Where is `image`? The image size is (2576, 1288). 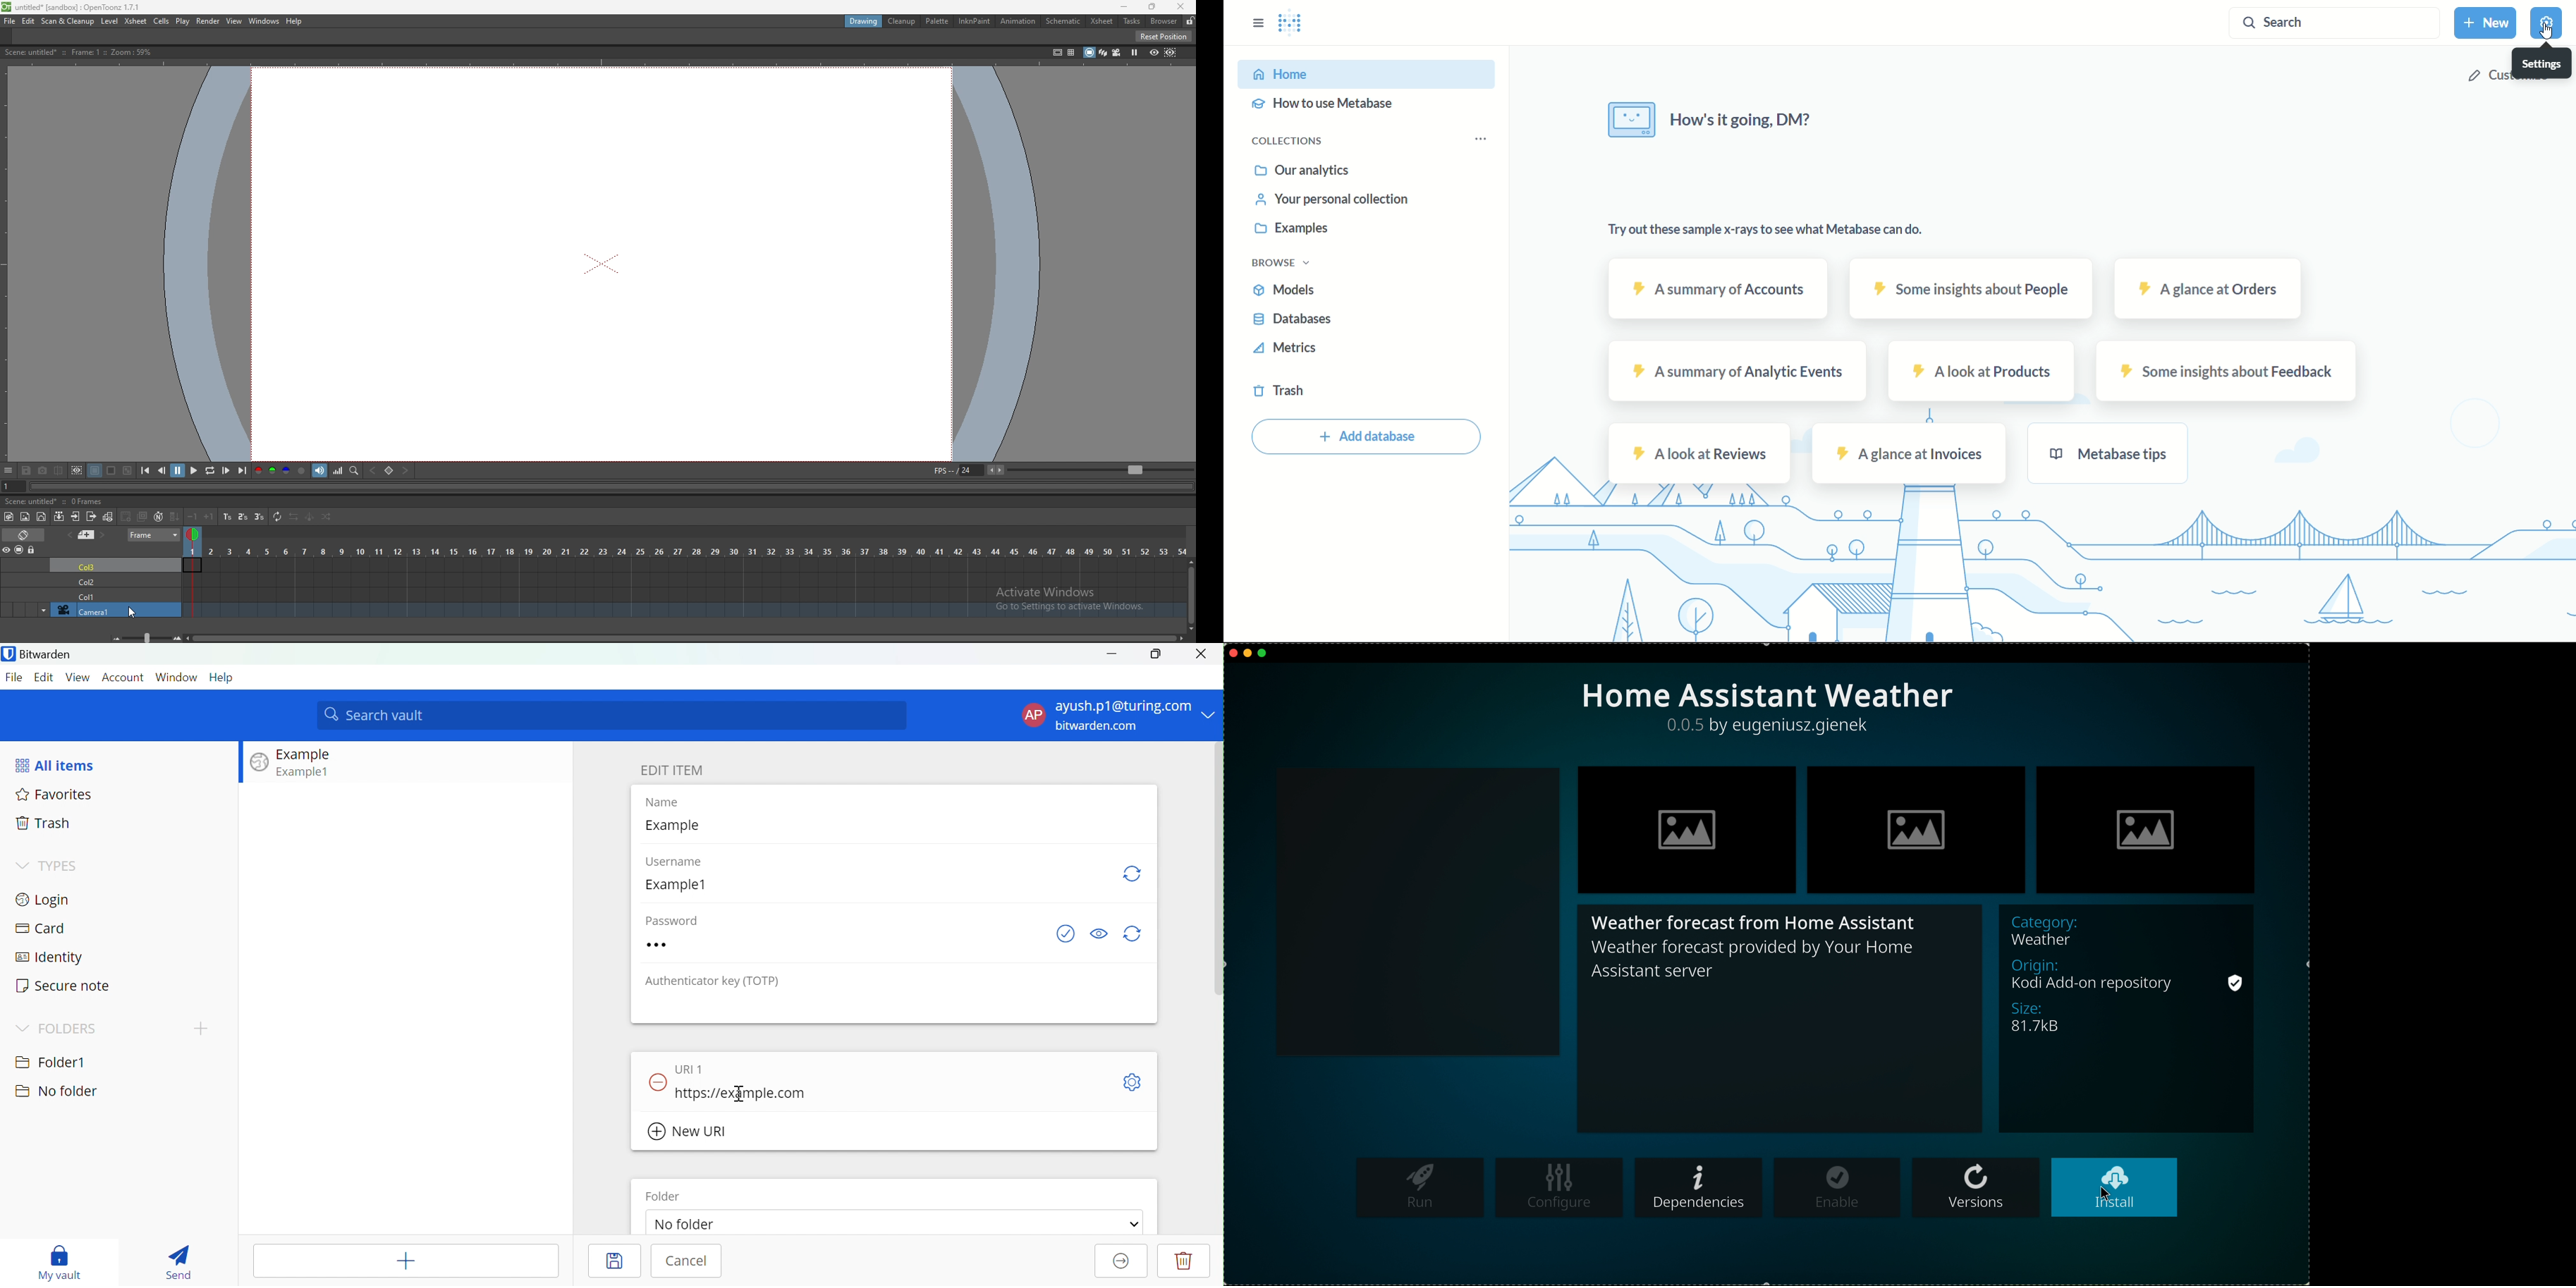 image is located at coordinates (1916, 831).